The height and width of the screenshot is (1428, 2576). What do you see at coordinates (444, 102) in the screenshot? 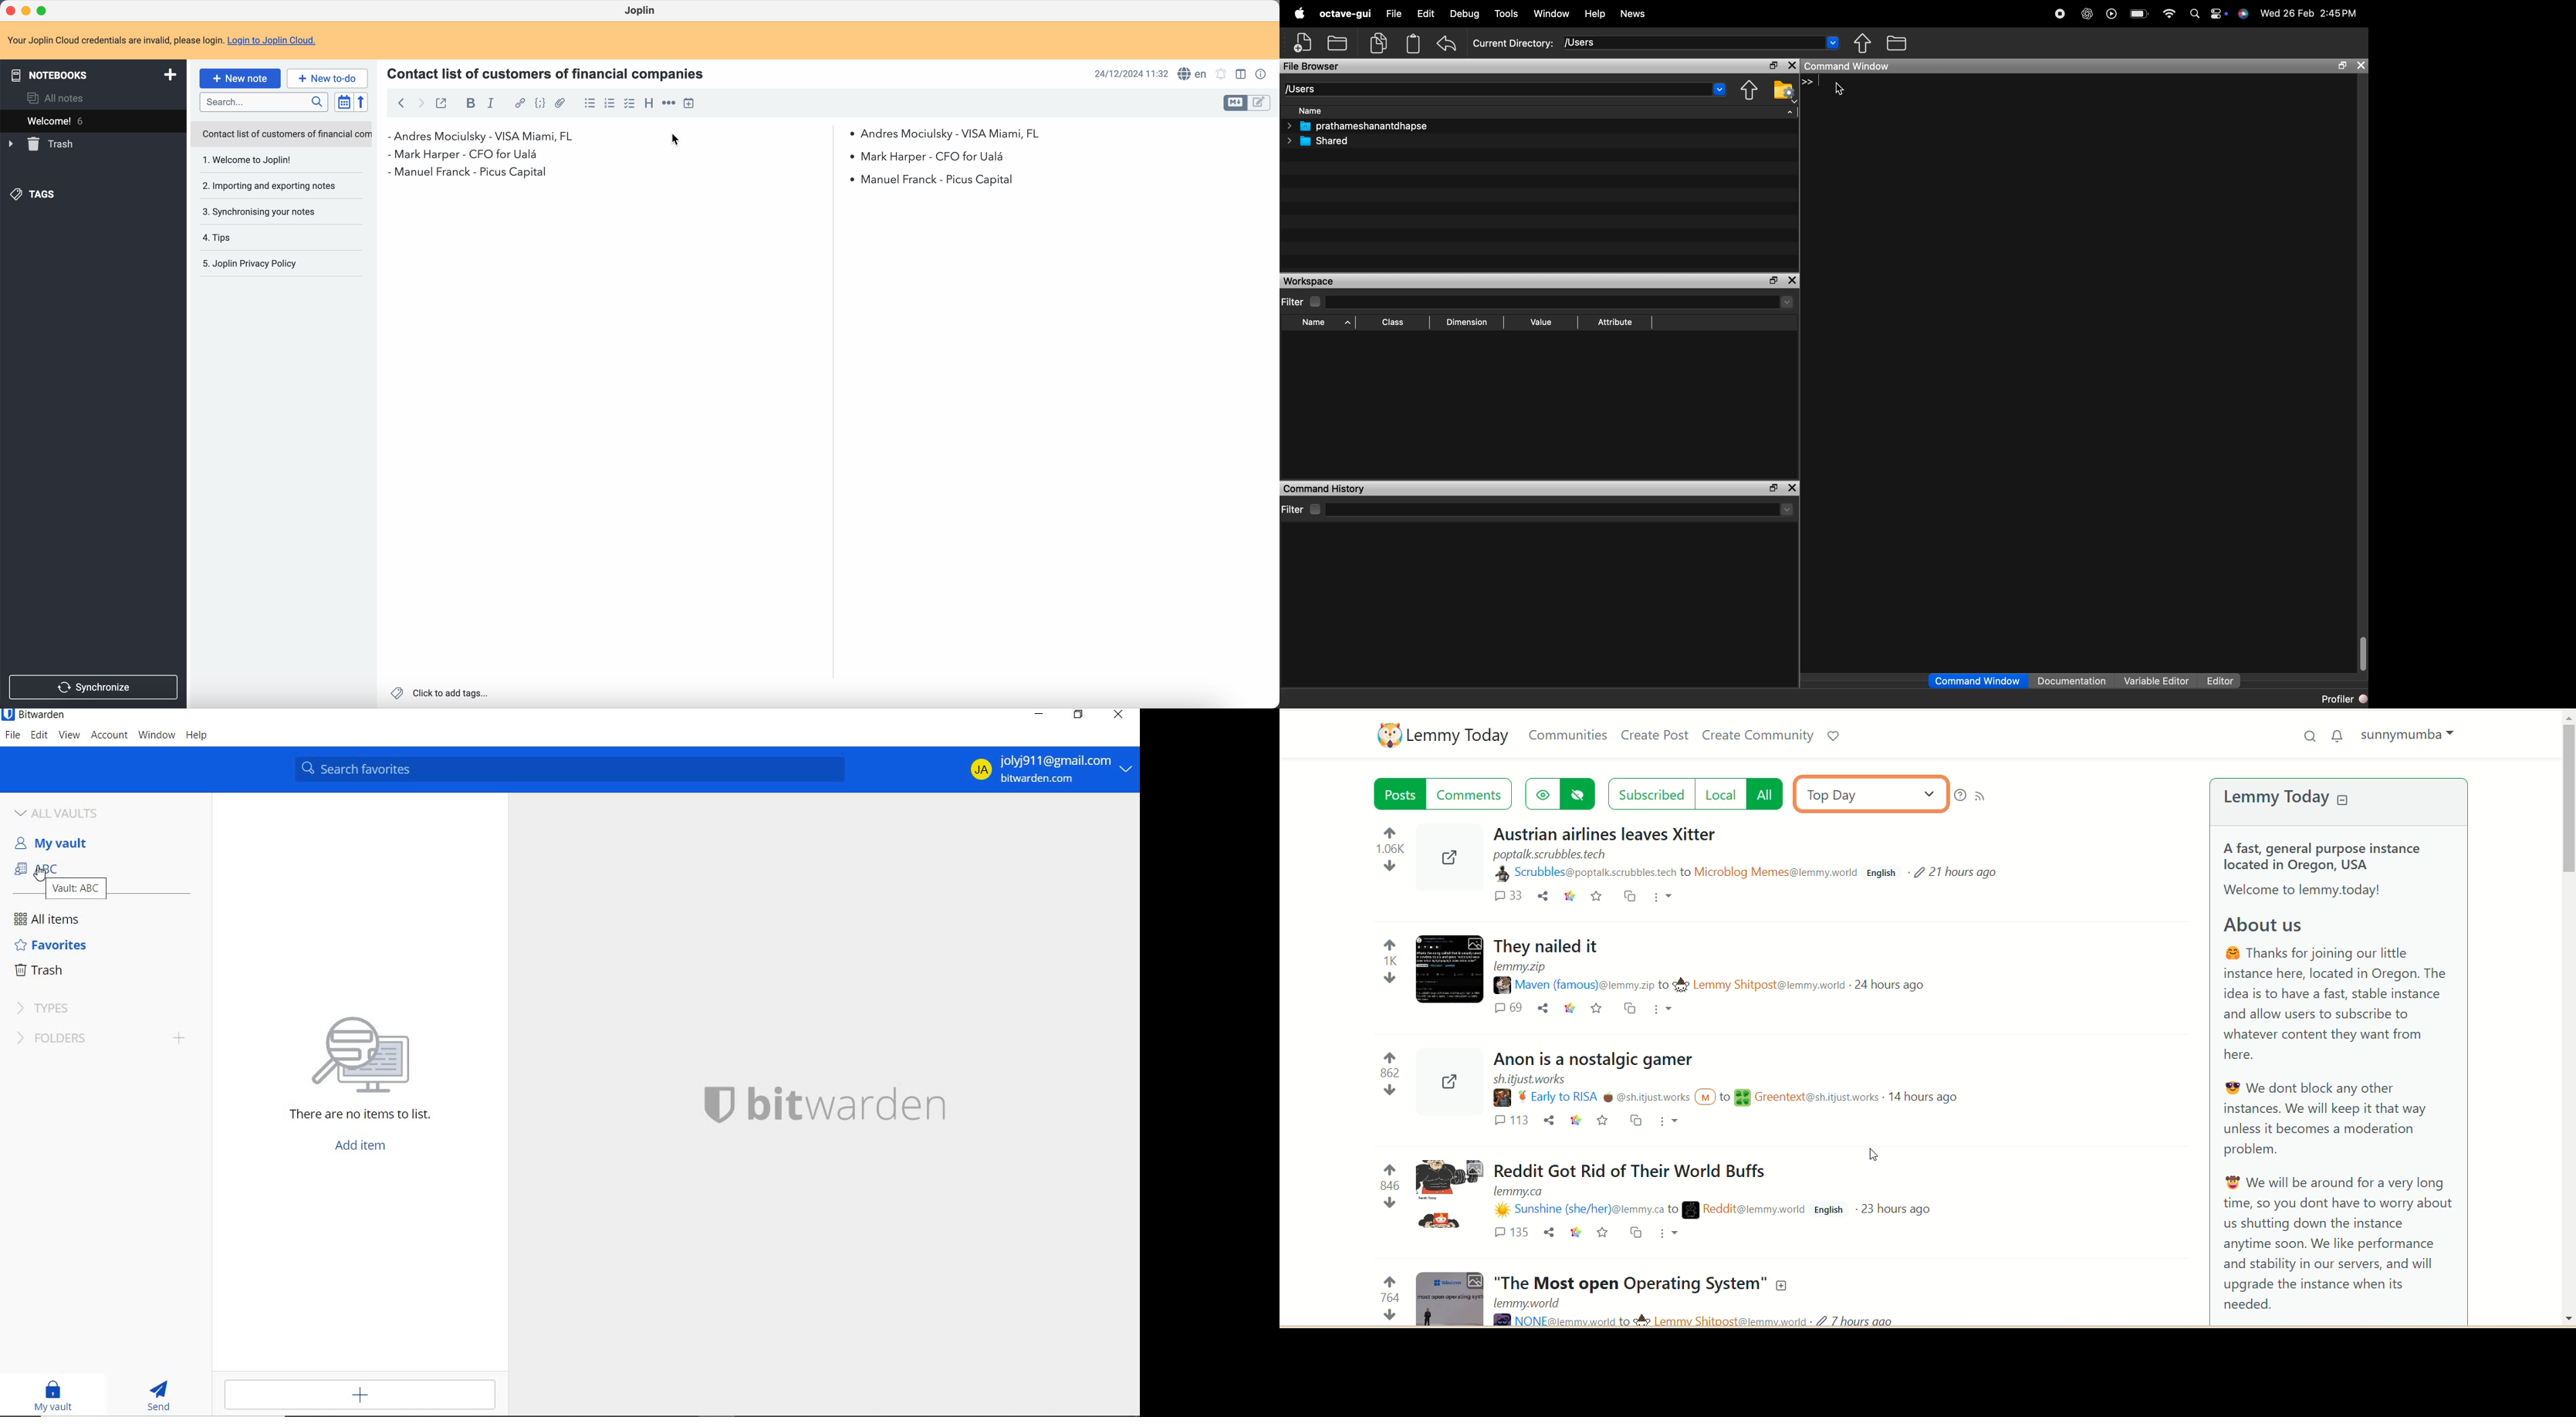
I see `toggle external editing` at bounding box center [444, 102].